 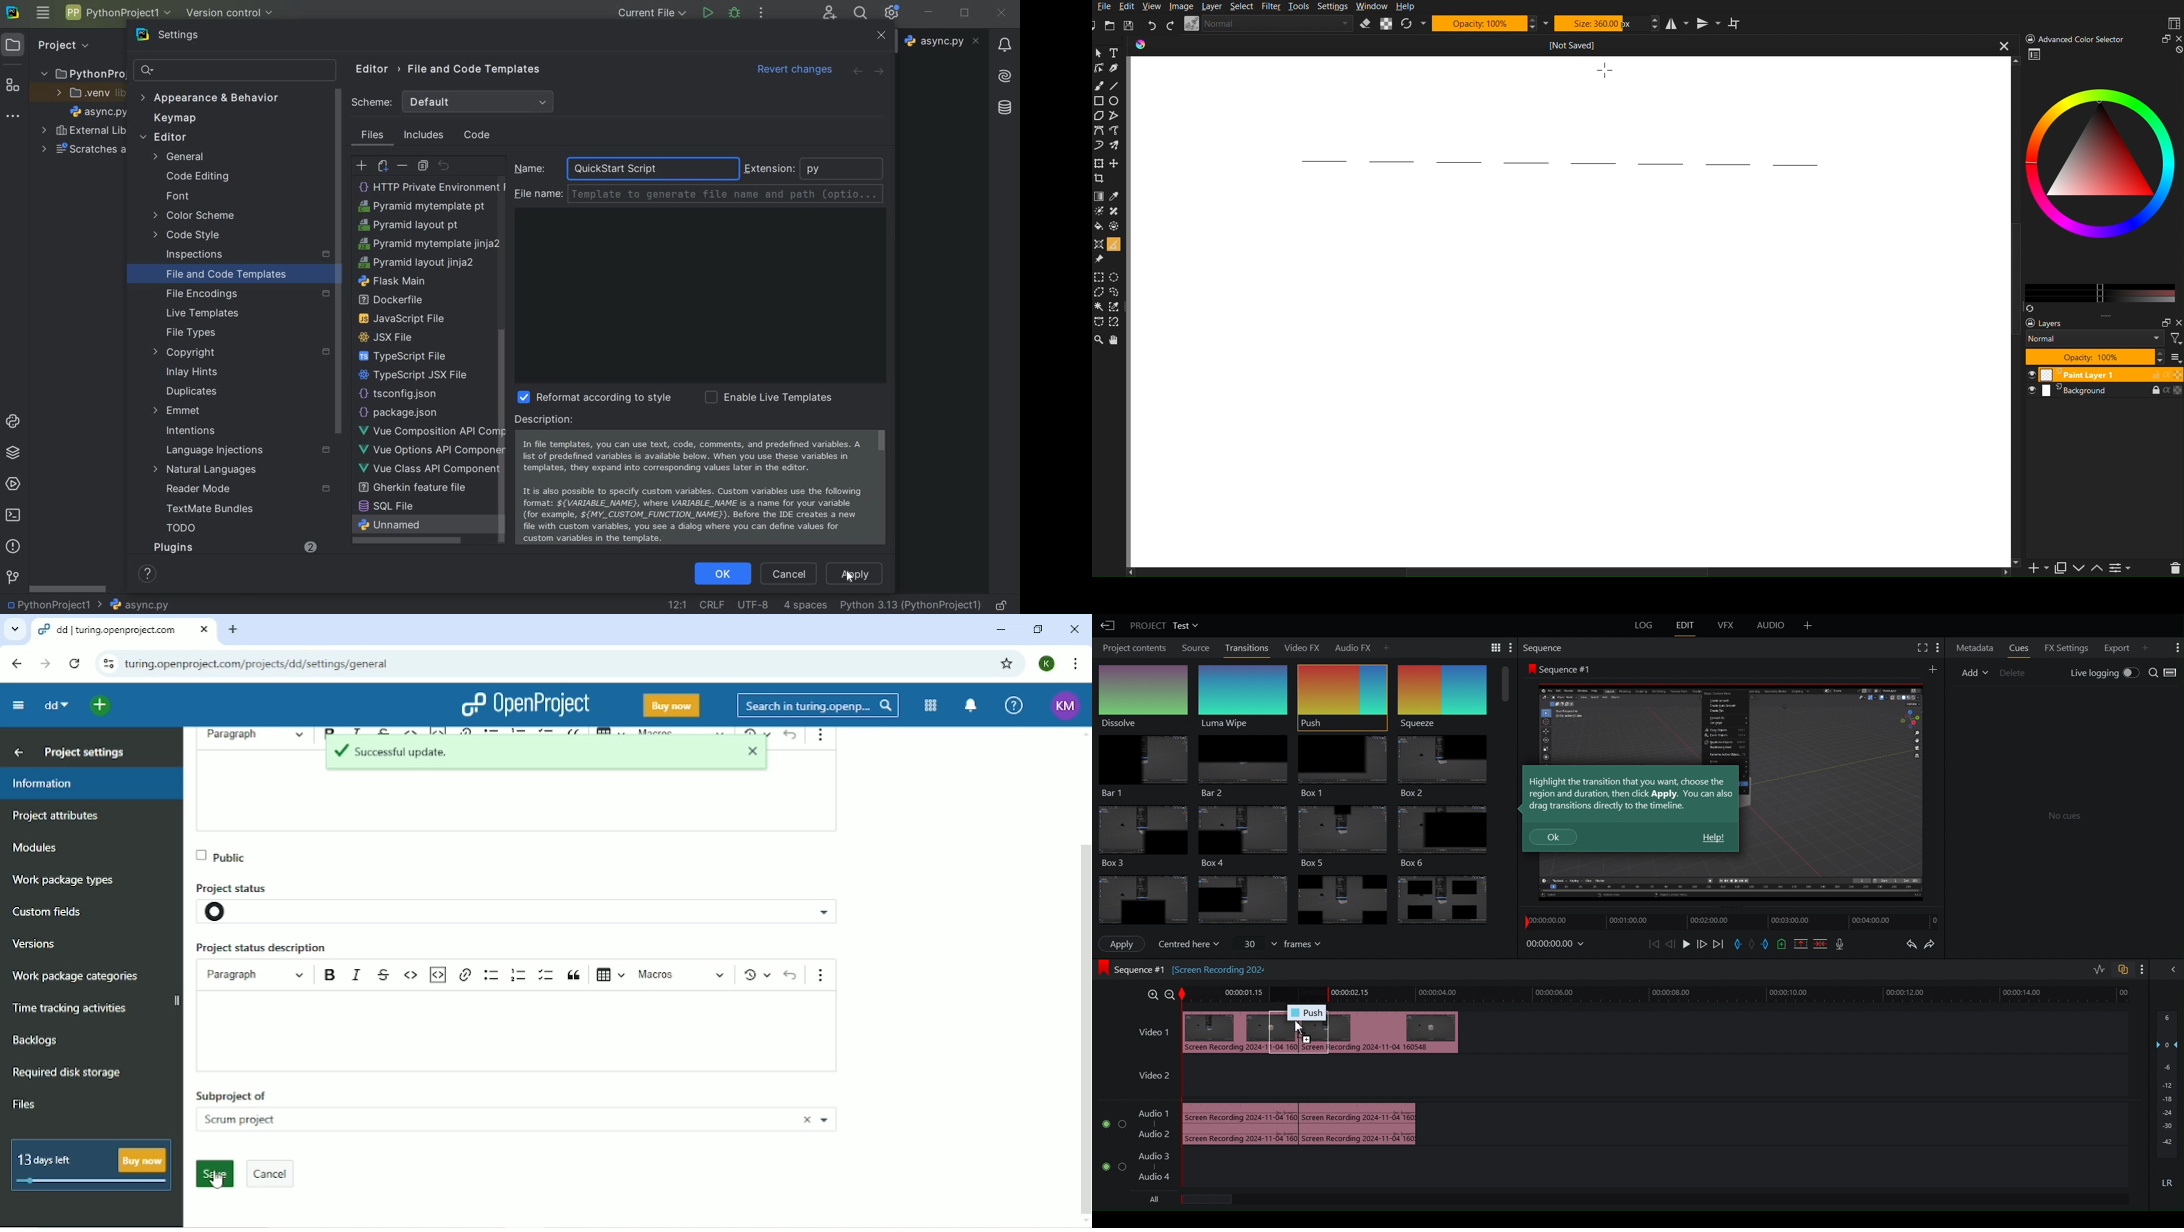 What do you see at coordinates (14, 514) in the screenshot?
I see `terminal` at bounding box center [14, 514].